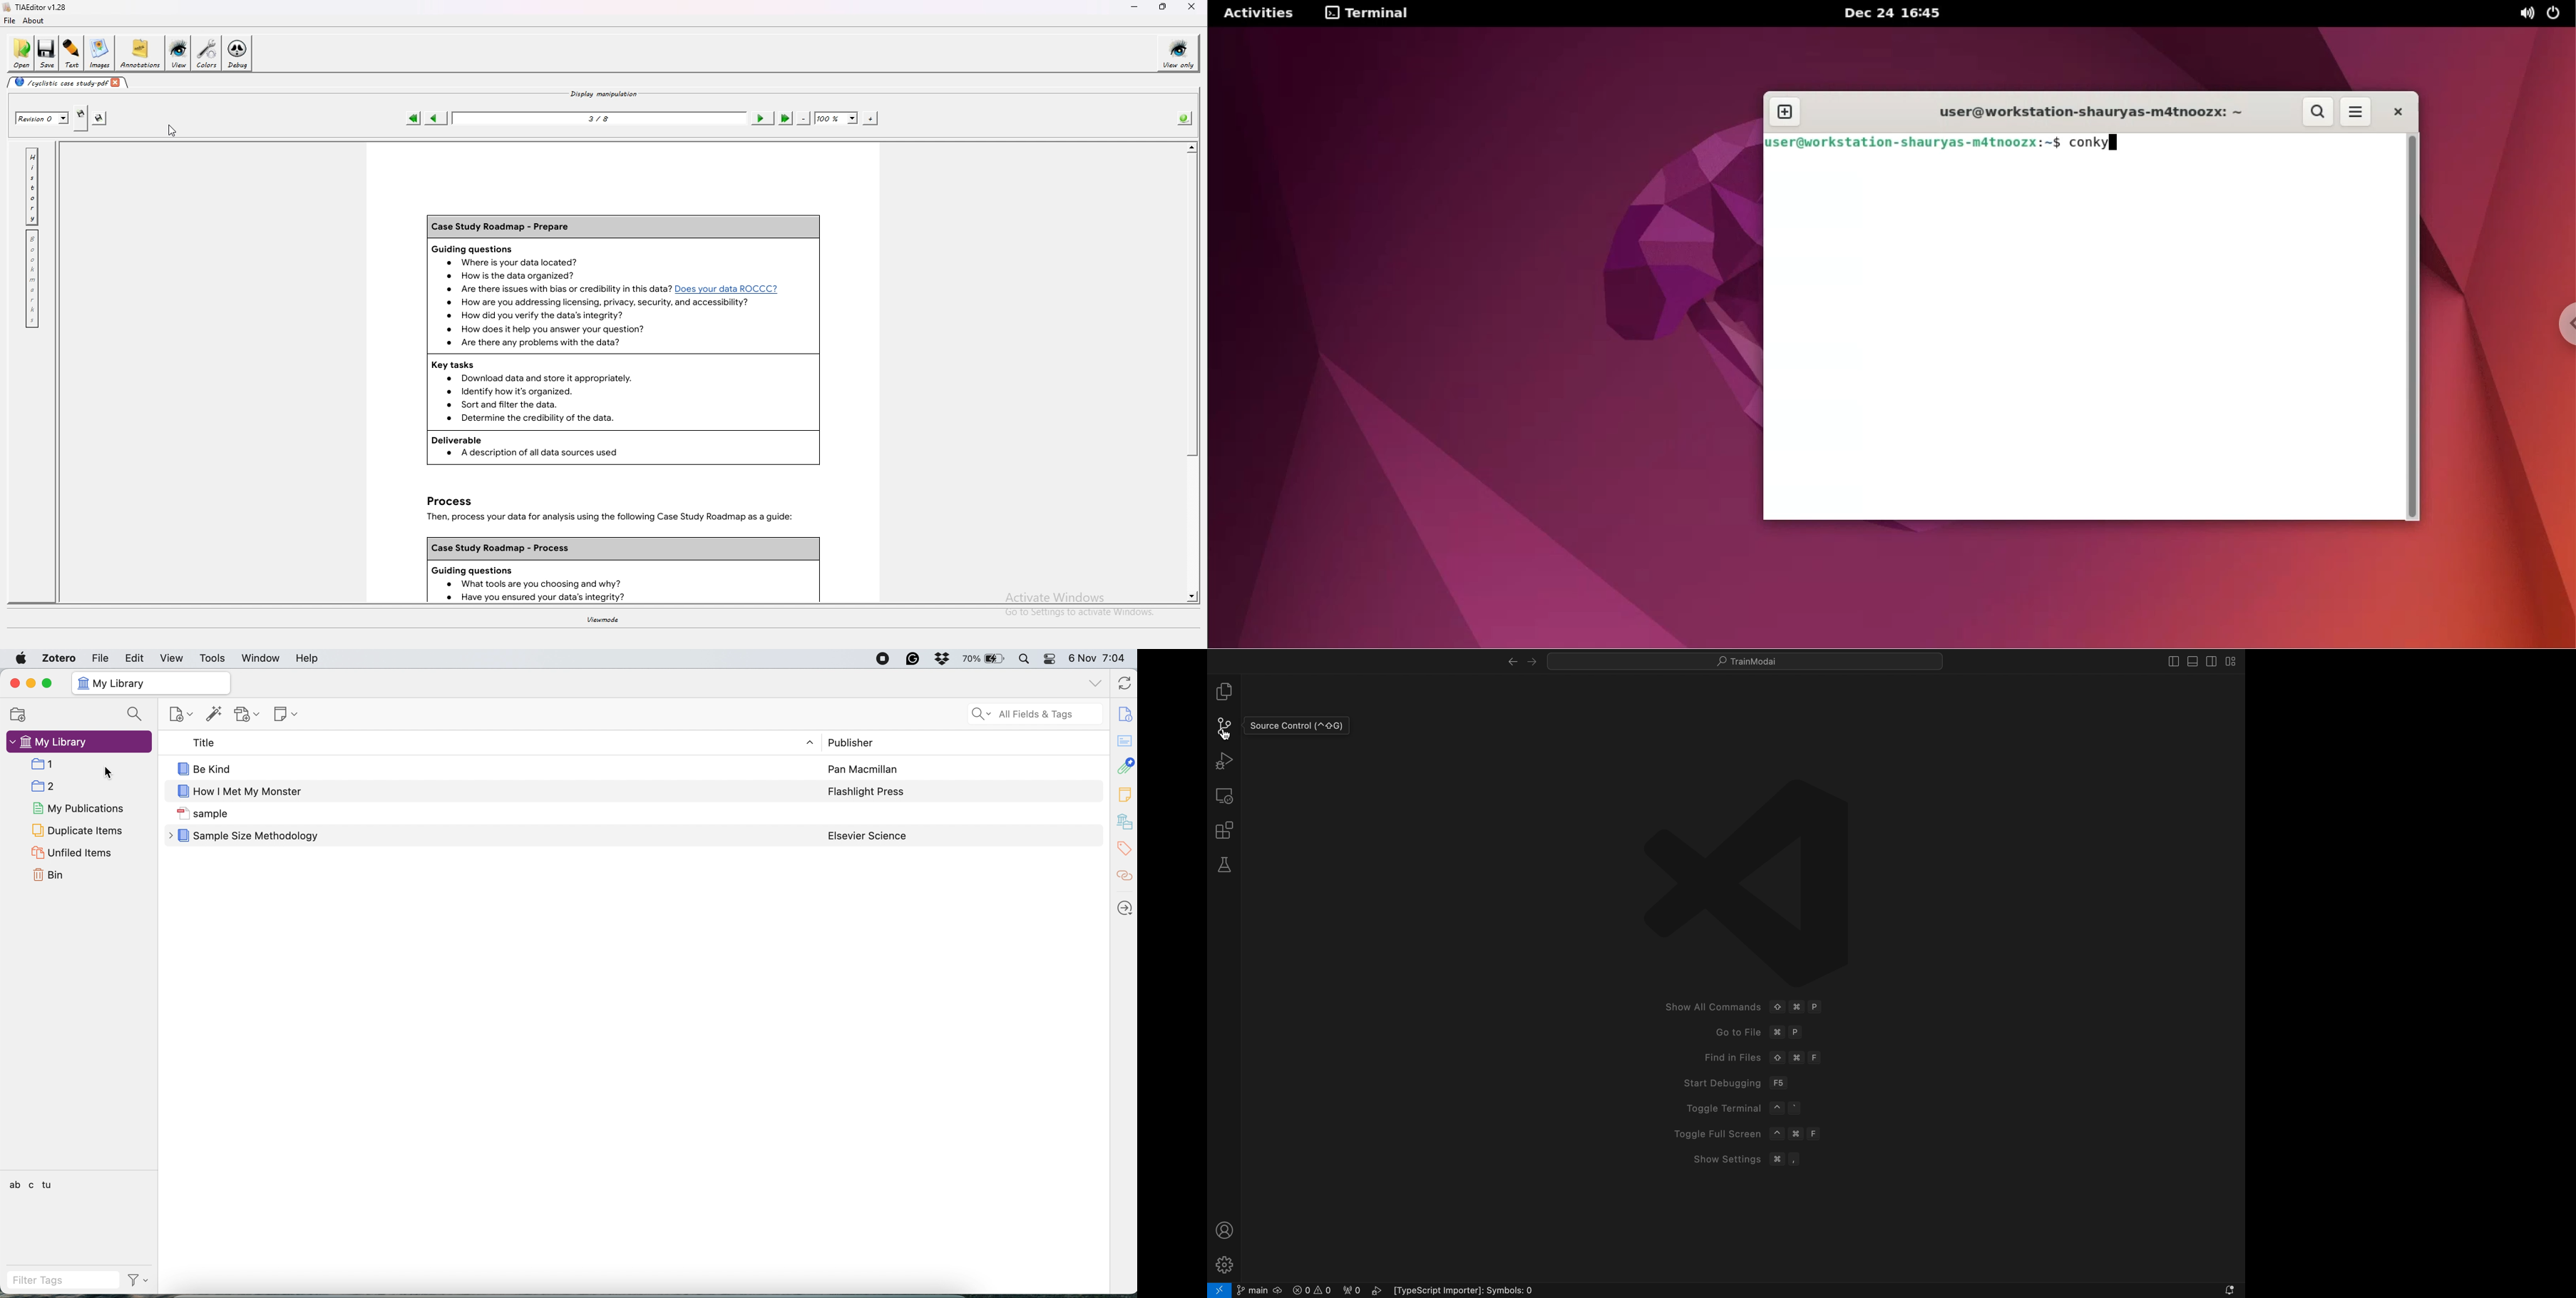  Describe the element at coordinates (260, 659) in the screenshot. I see `window` at that location.